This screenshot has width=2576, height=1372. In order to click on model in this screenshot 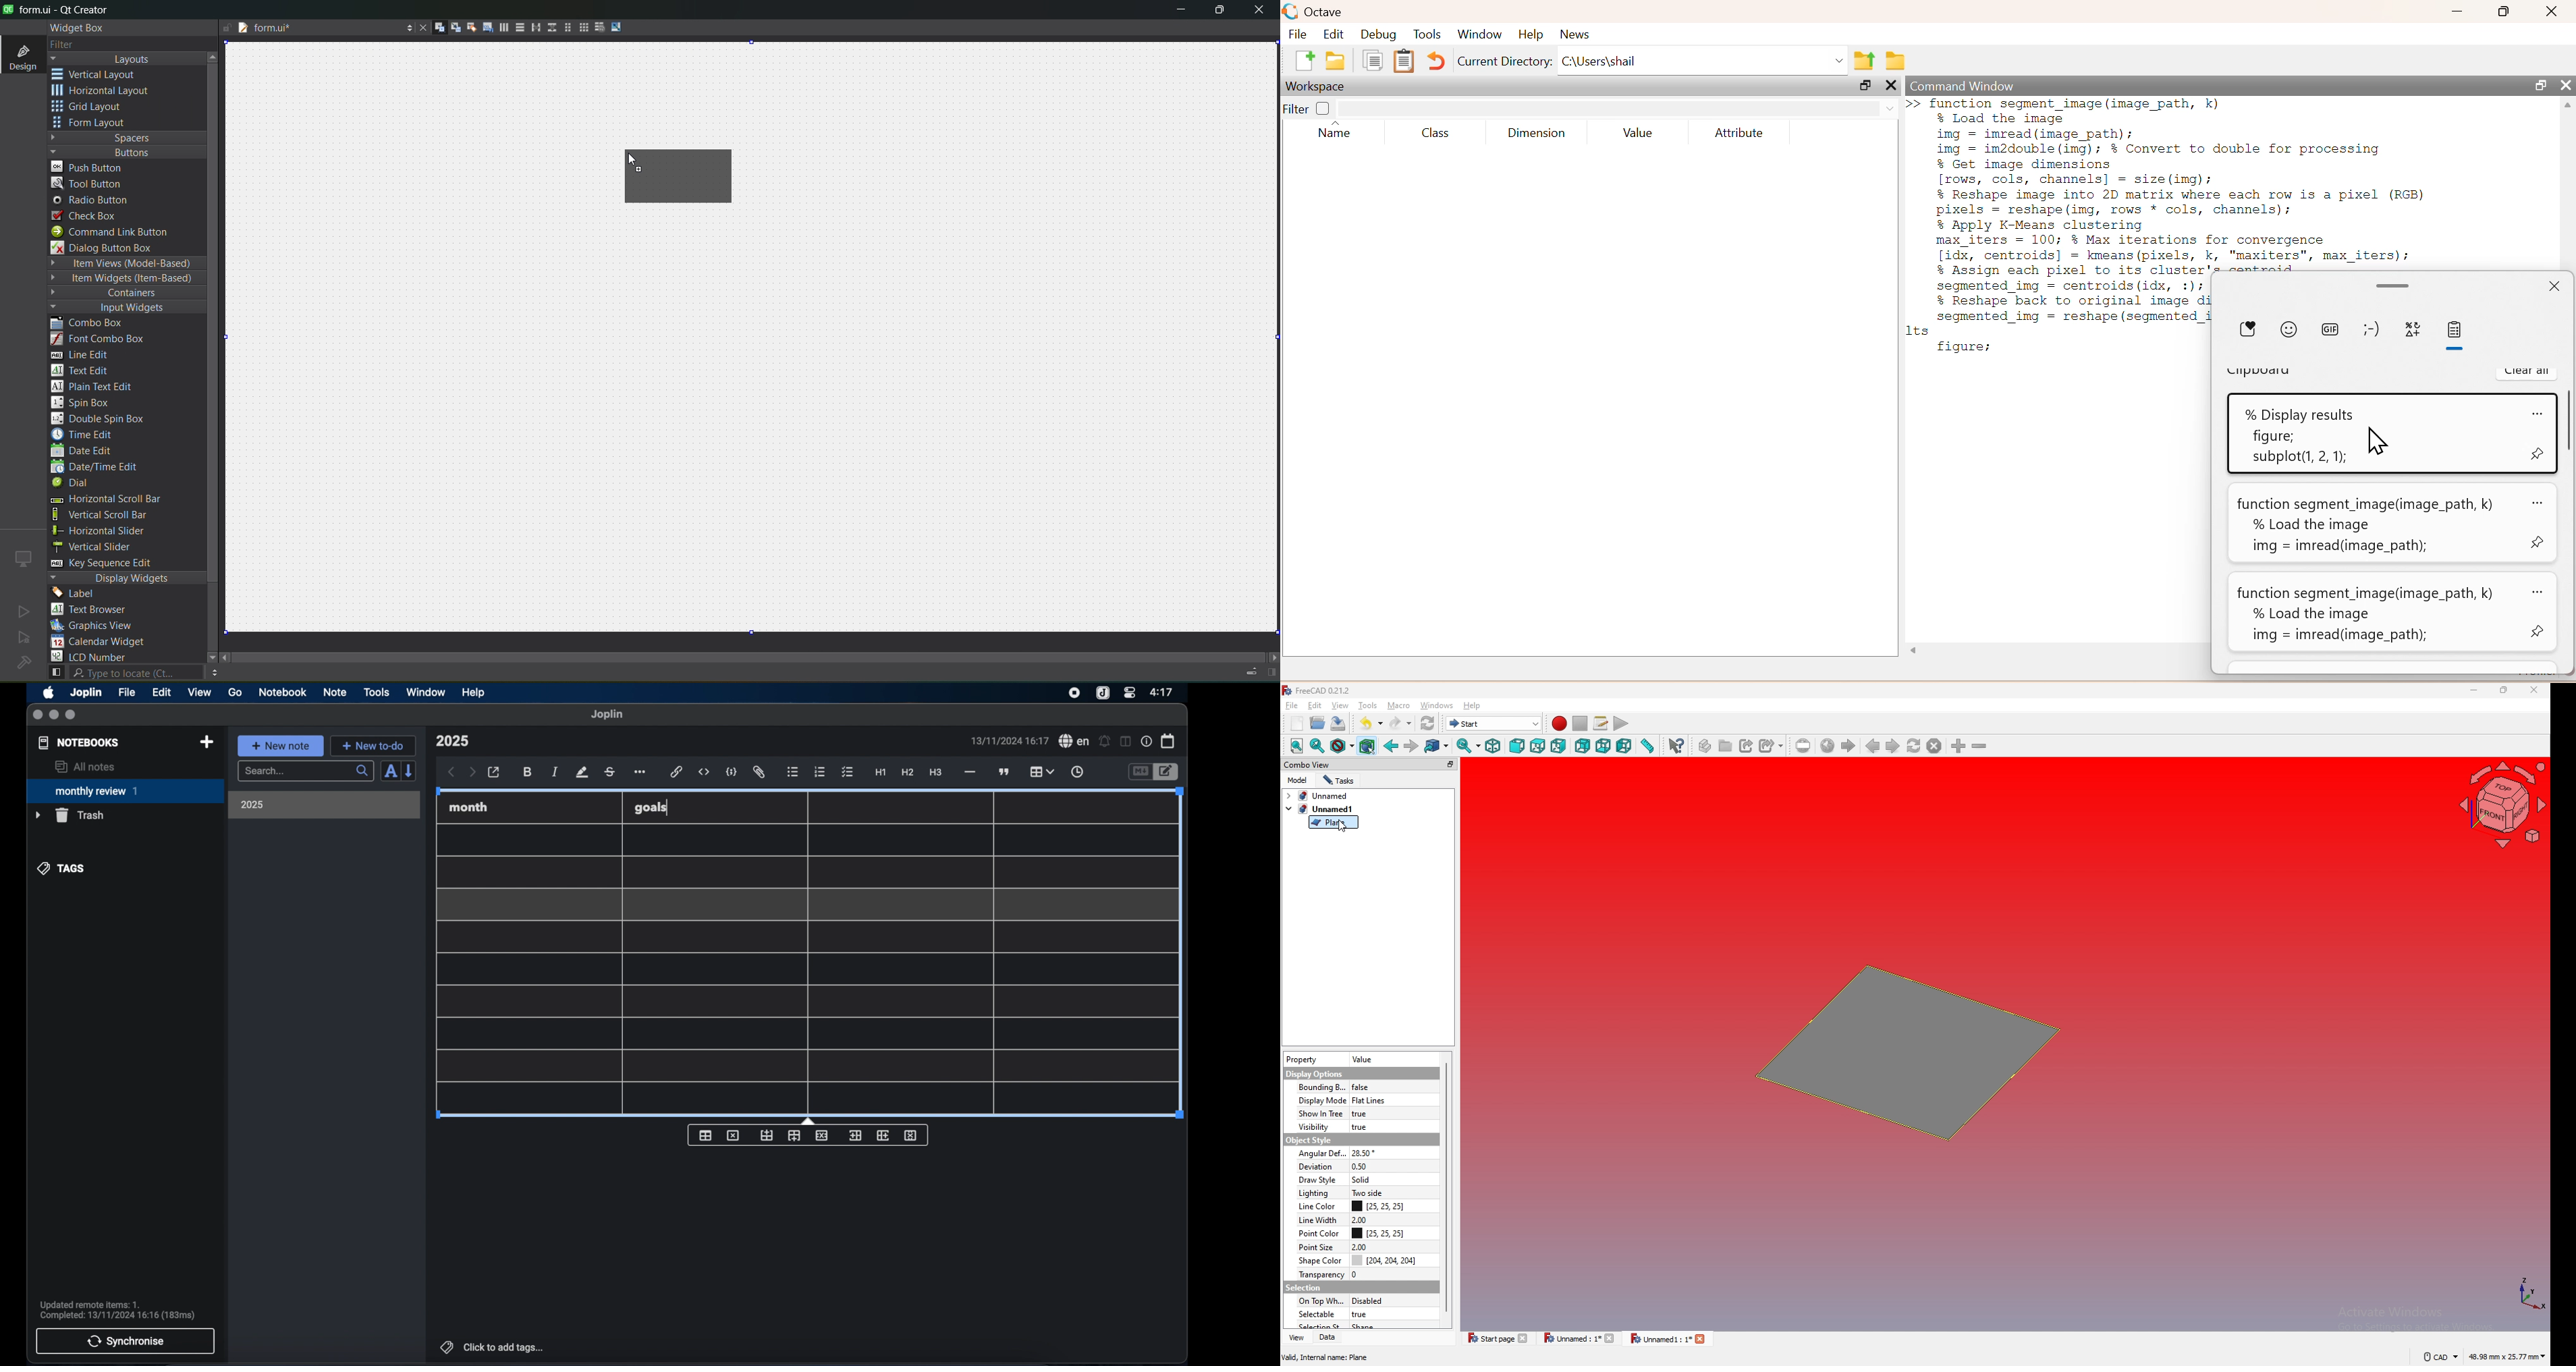, I will do `click(1298, 780)`.